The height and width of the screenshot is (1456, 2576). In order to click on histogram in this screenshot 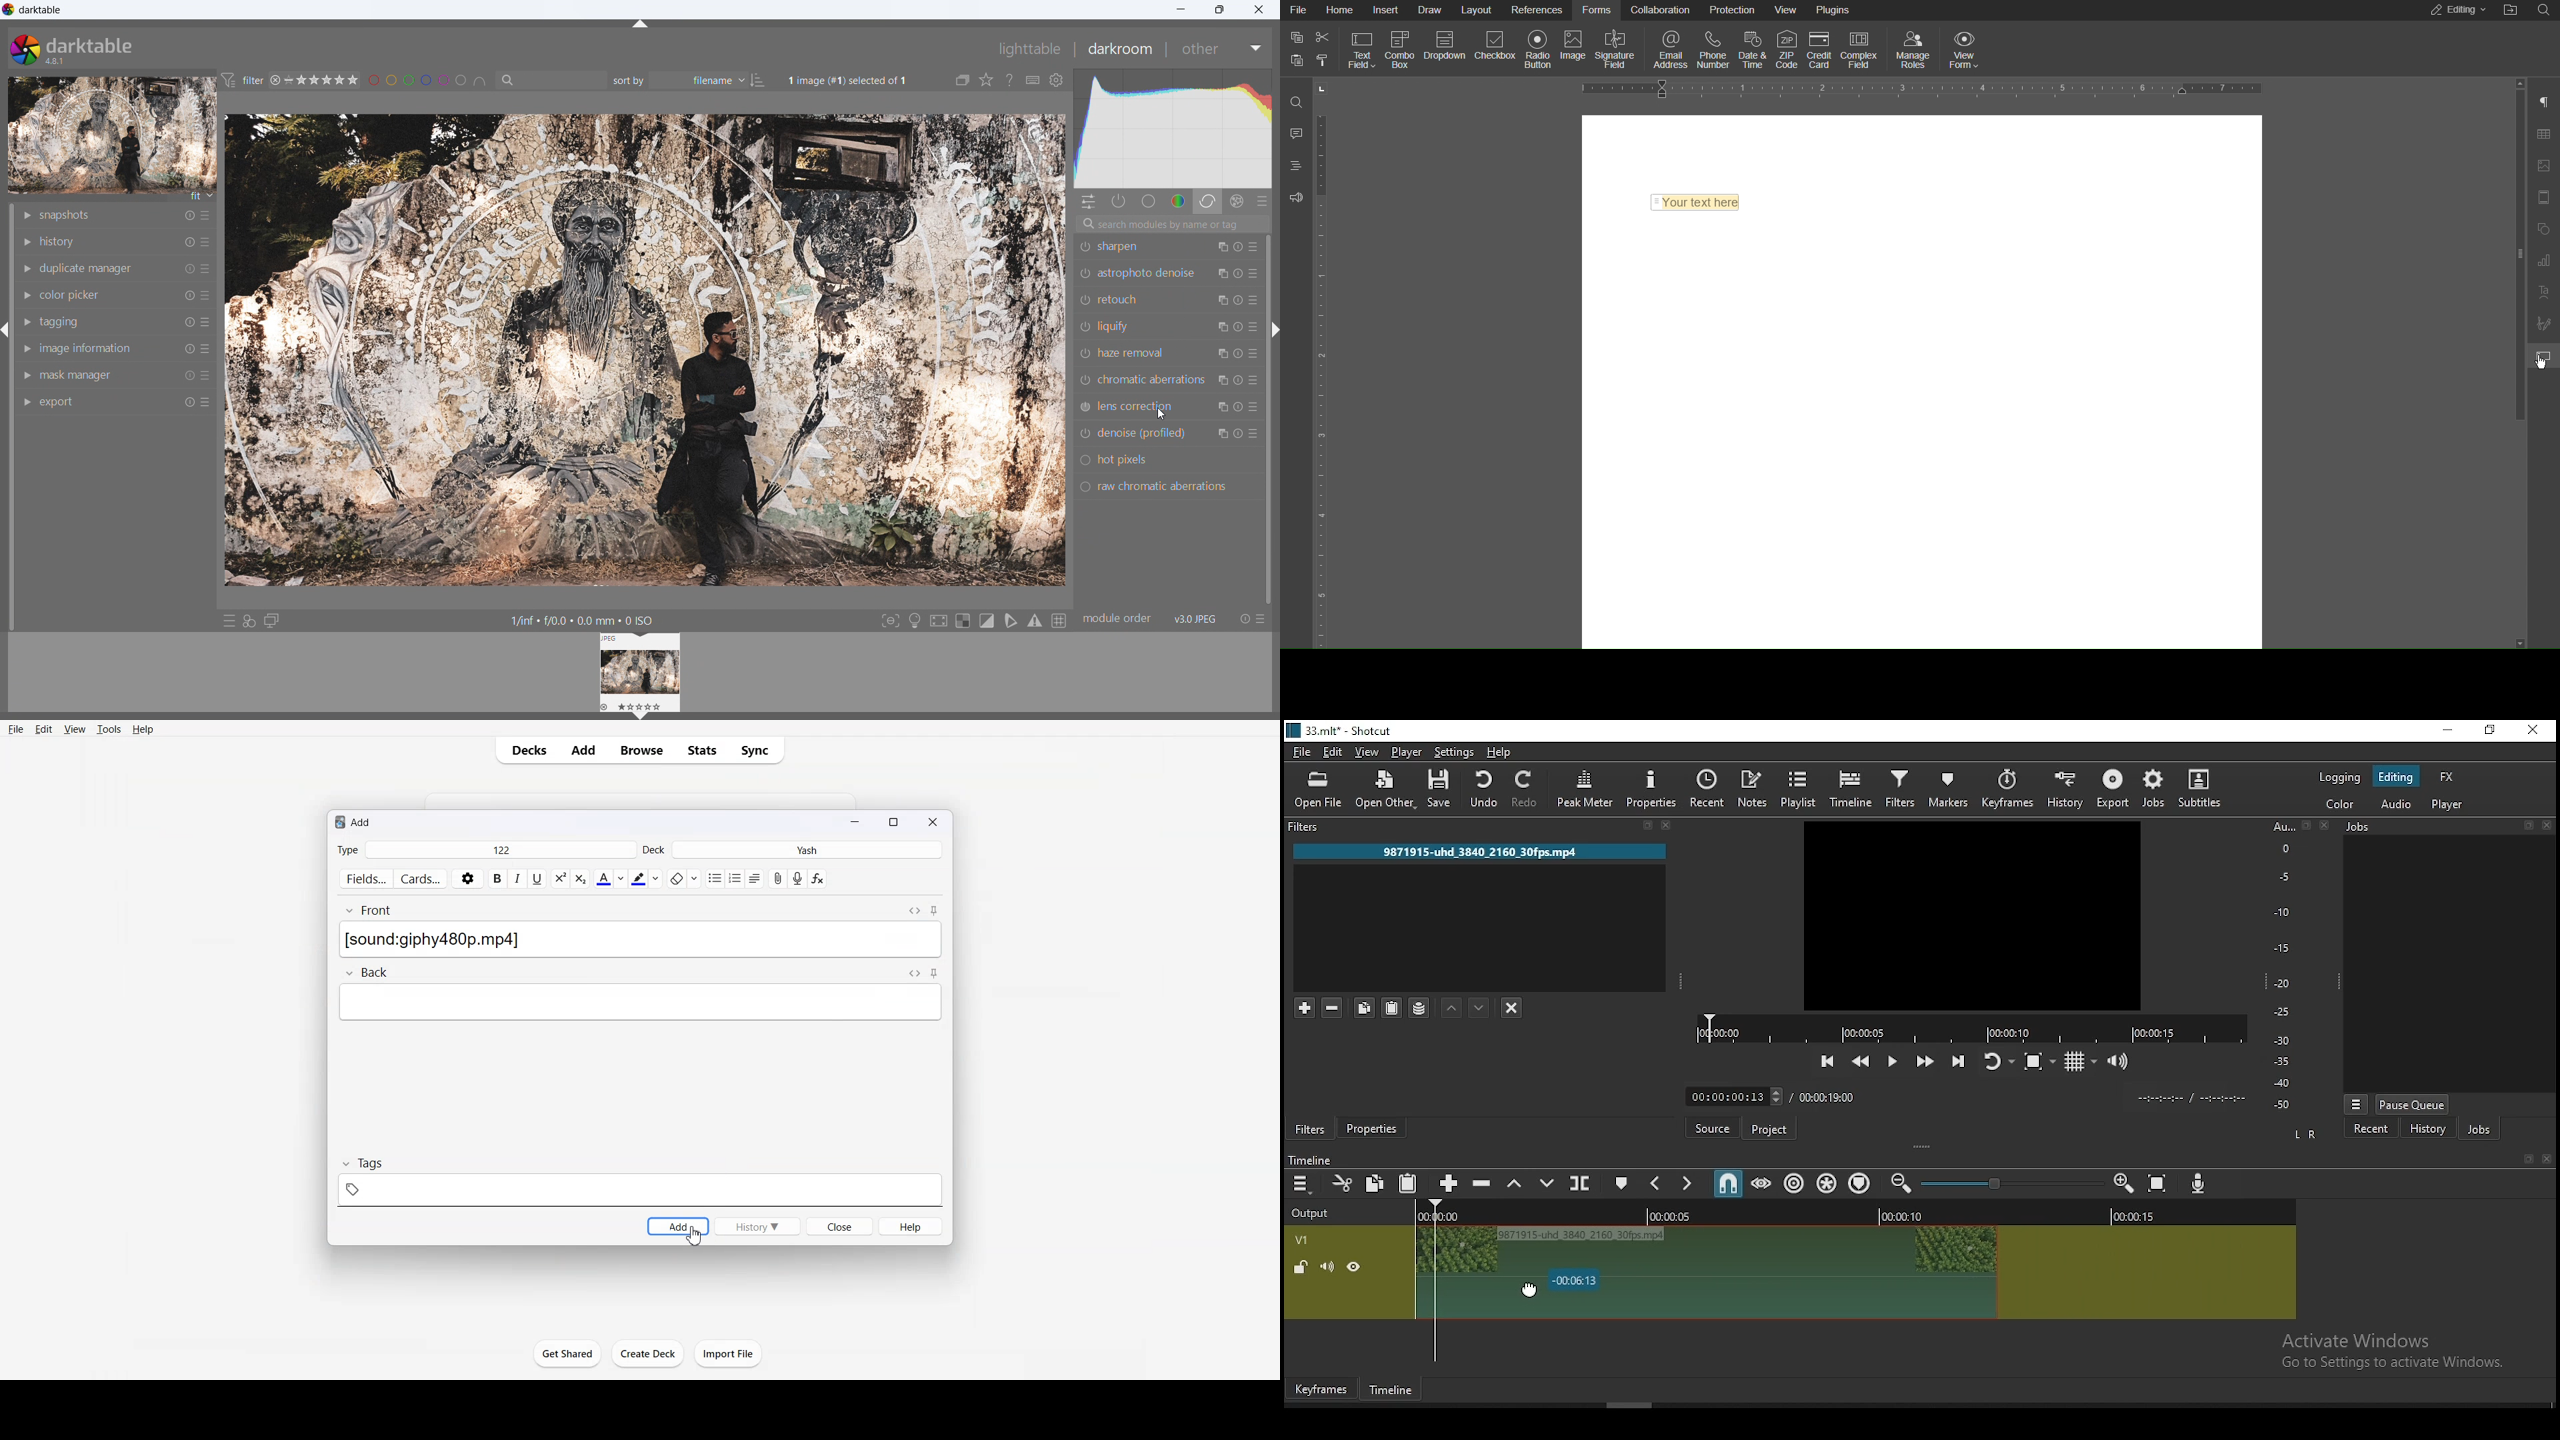, I will do `click(1174, 128)`.